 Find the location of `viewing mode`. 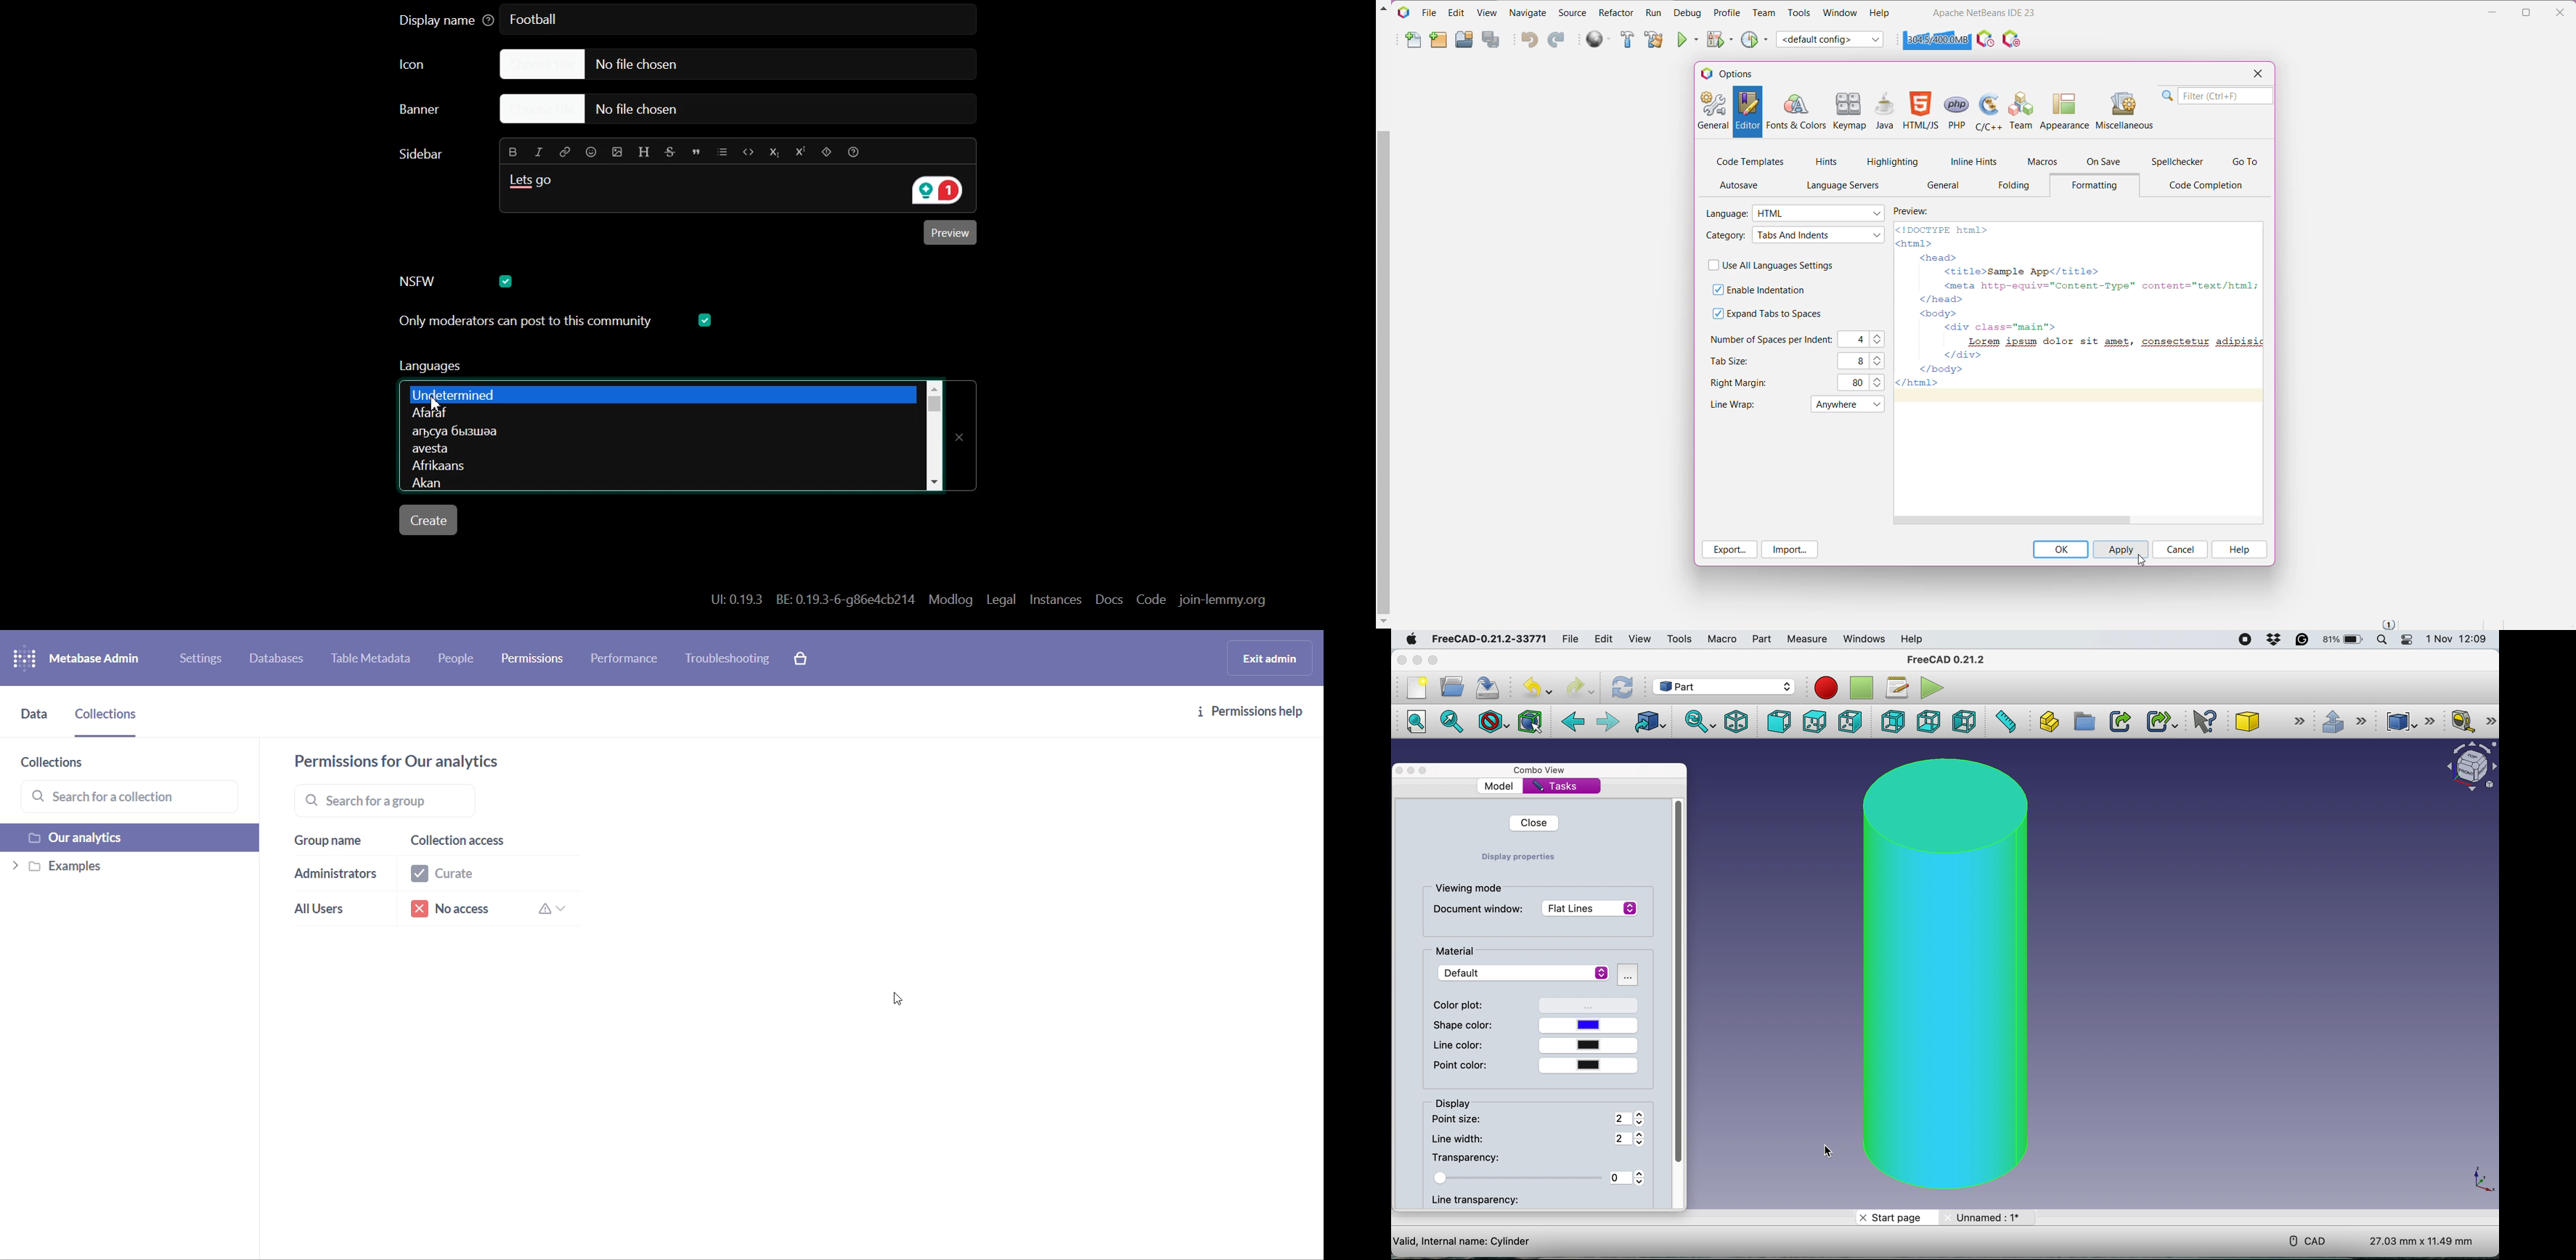

viewing mode is located at coordinates (1470, 890).